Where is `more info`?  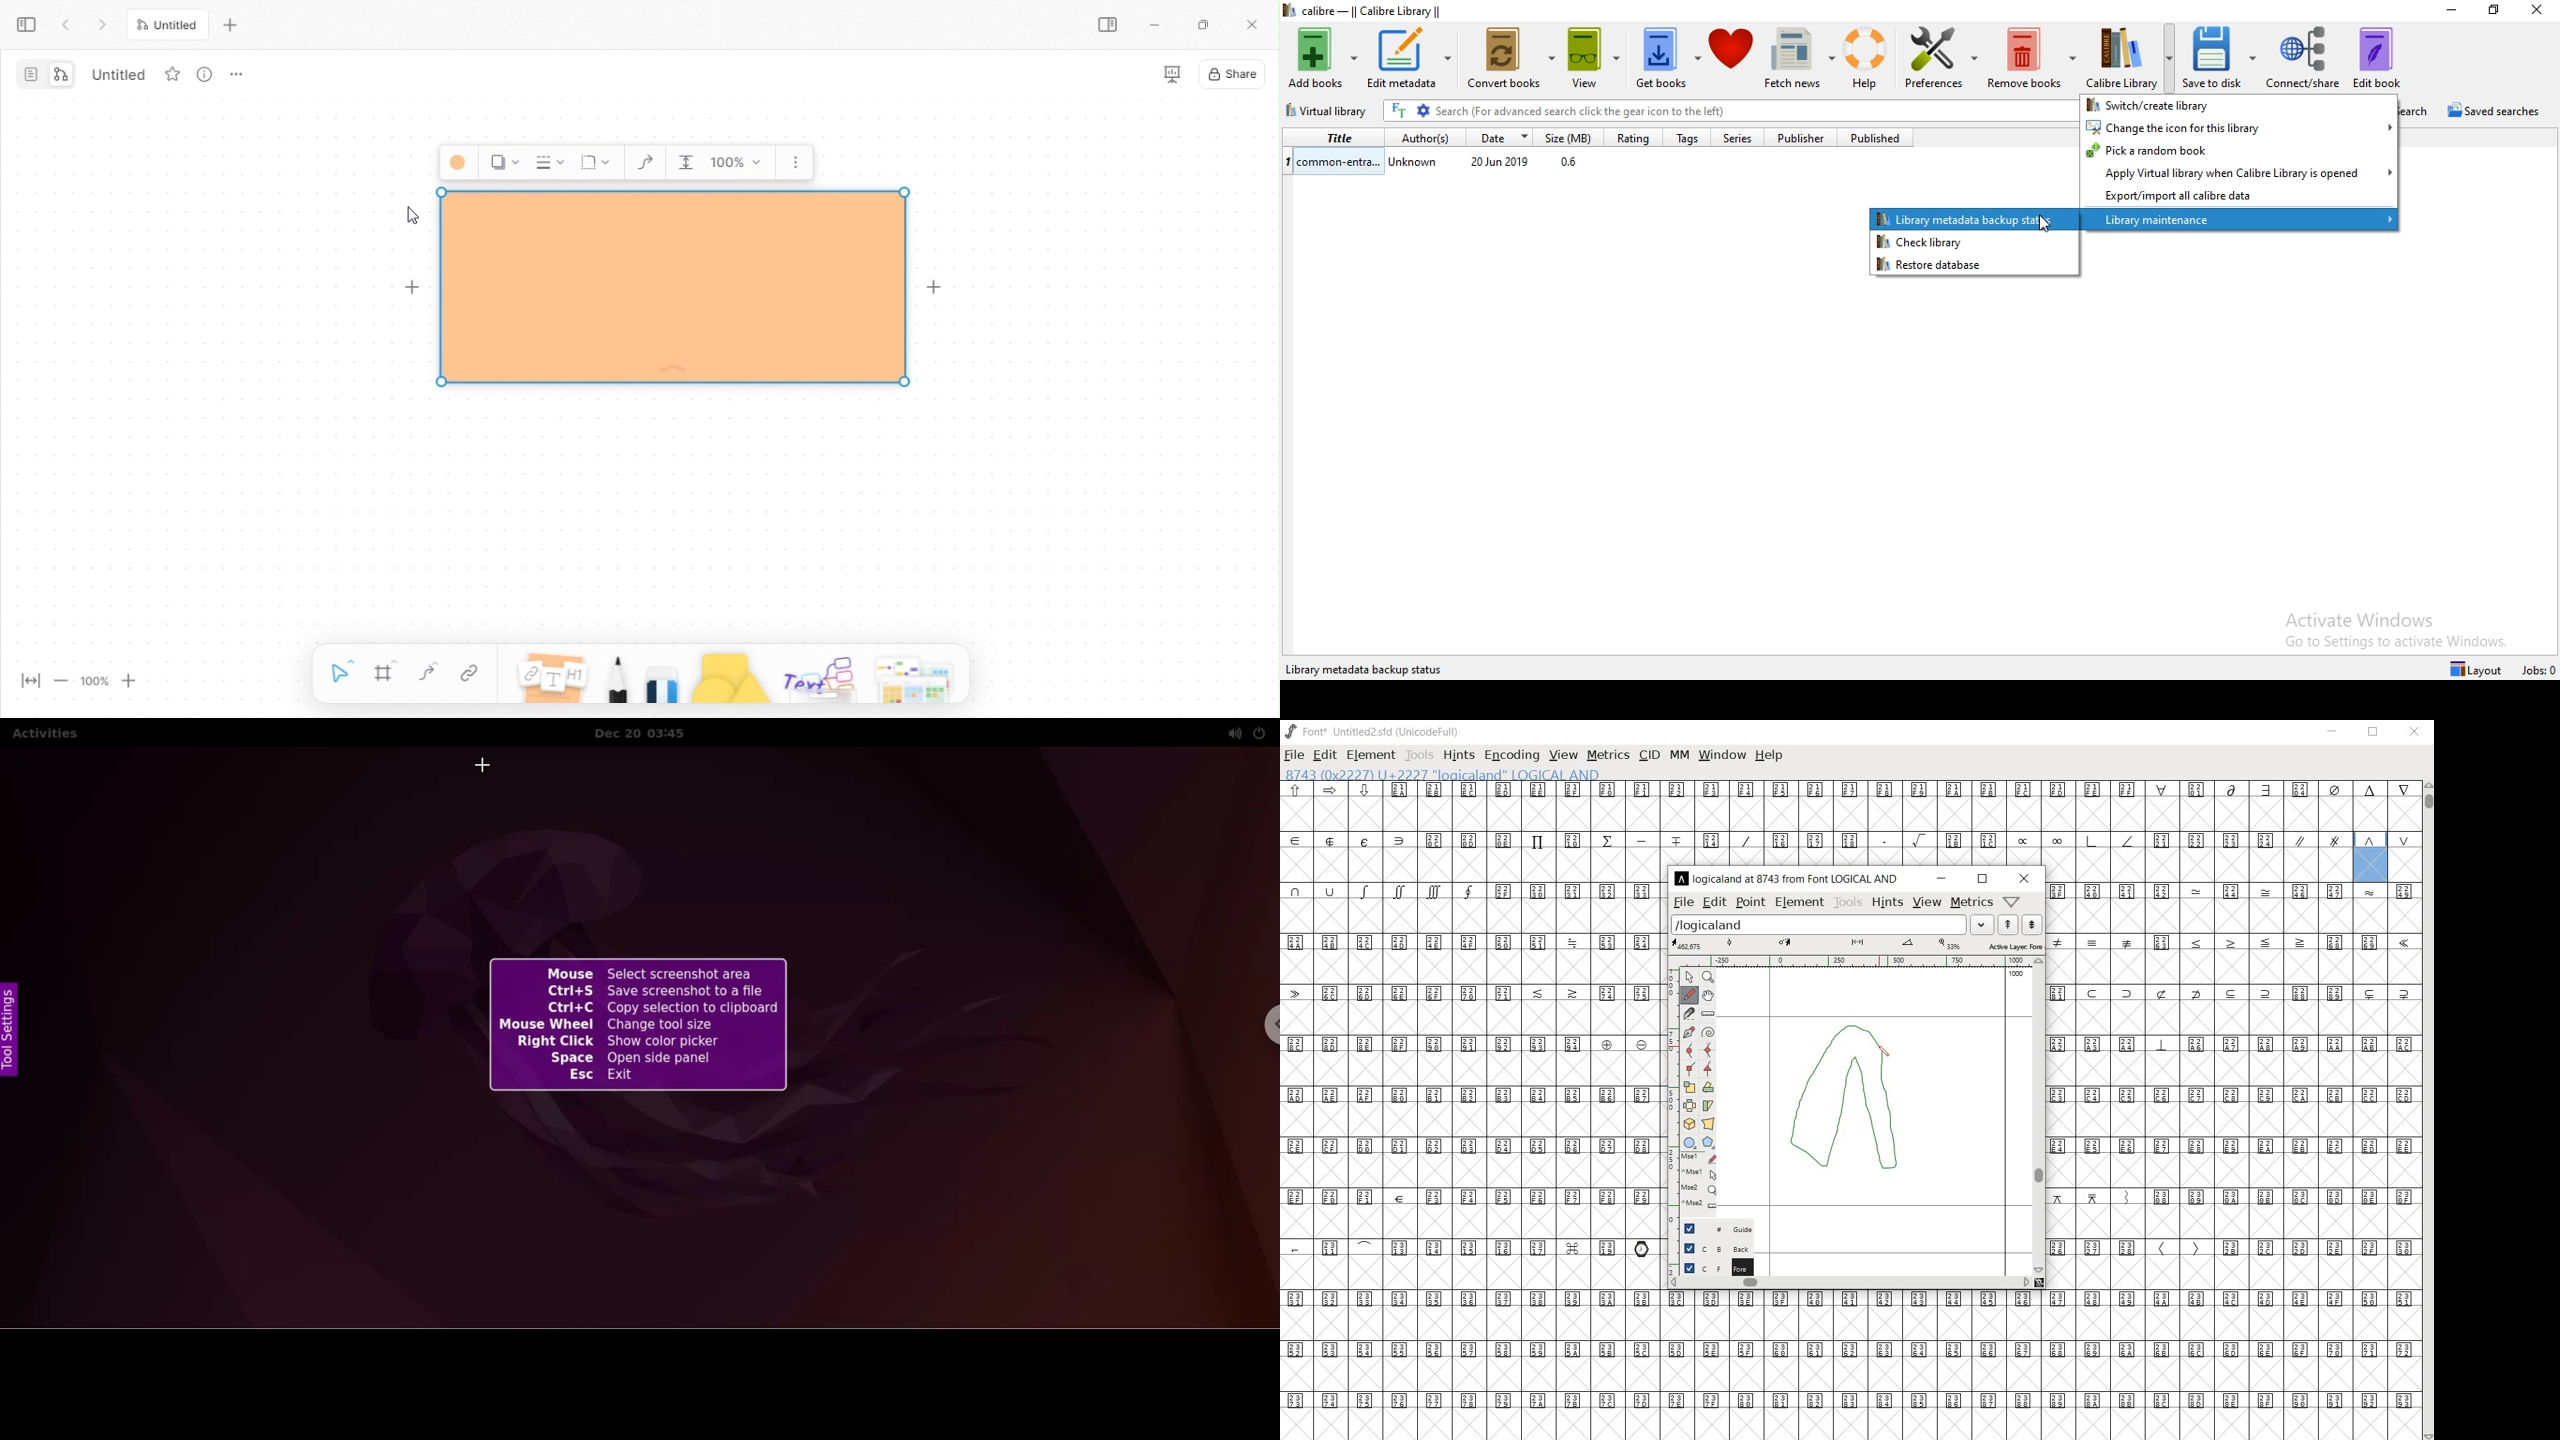
more info is located at coordinates (205, 73).